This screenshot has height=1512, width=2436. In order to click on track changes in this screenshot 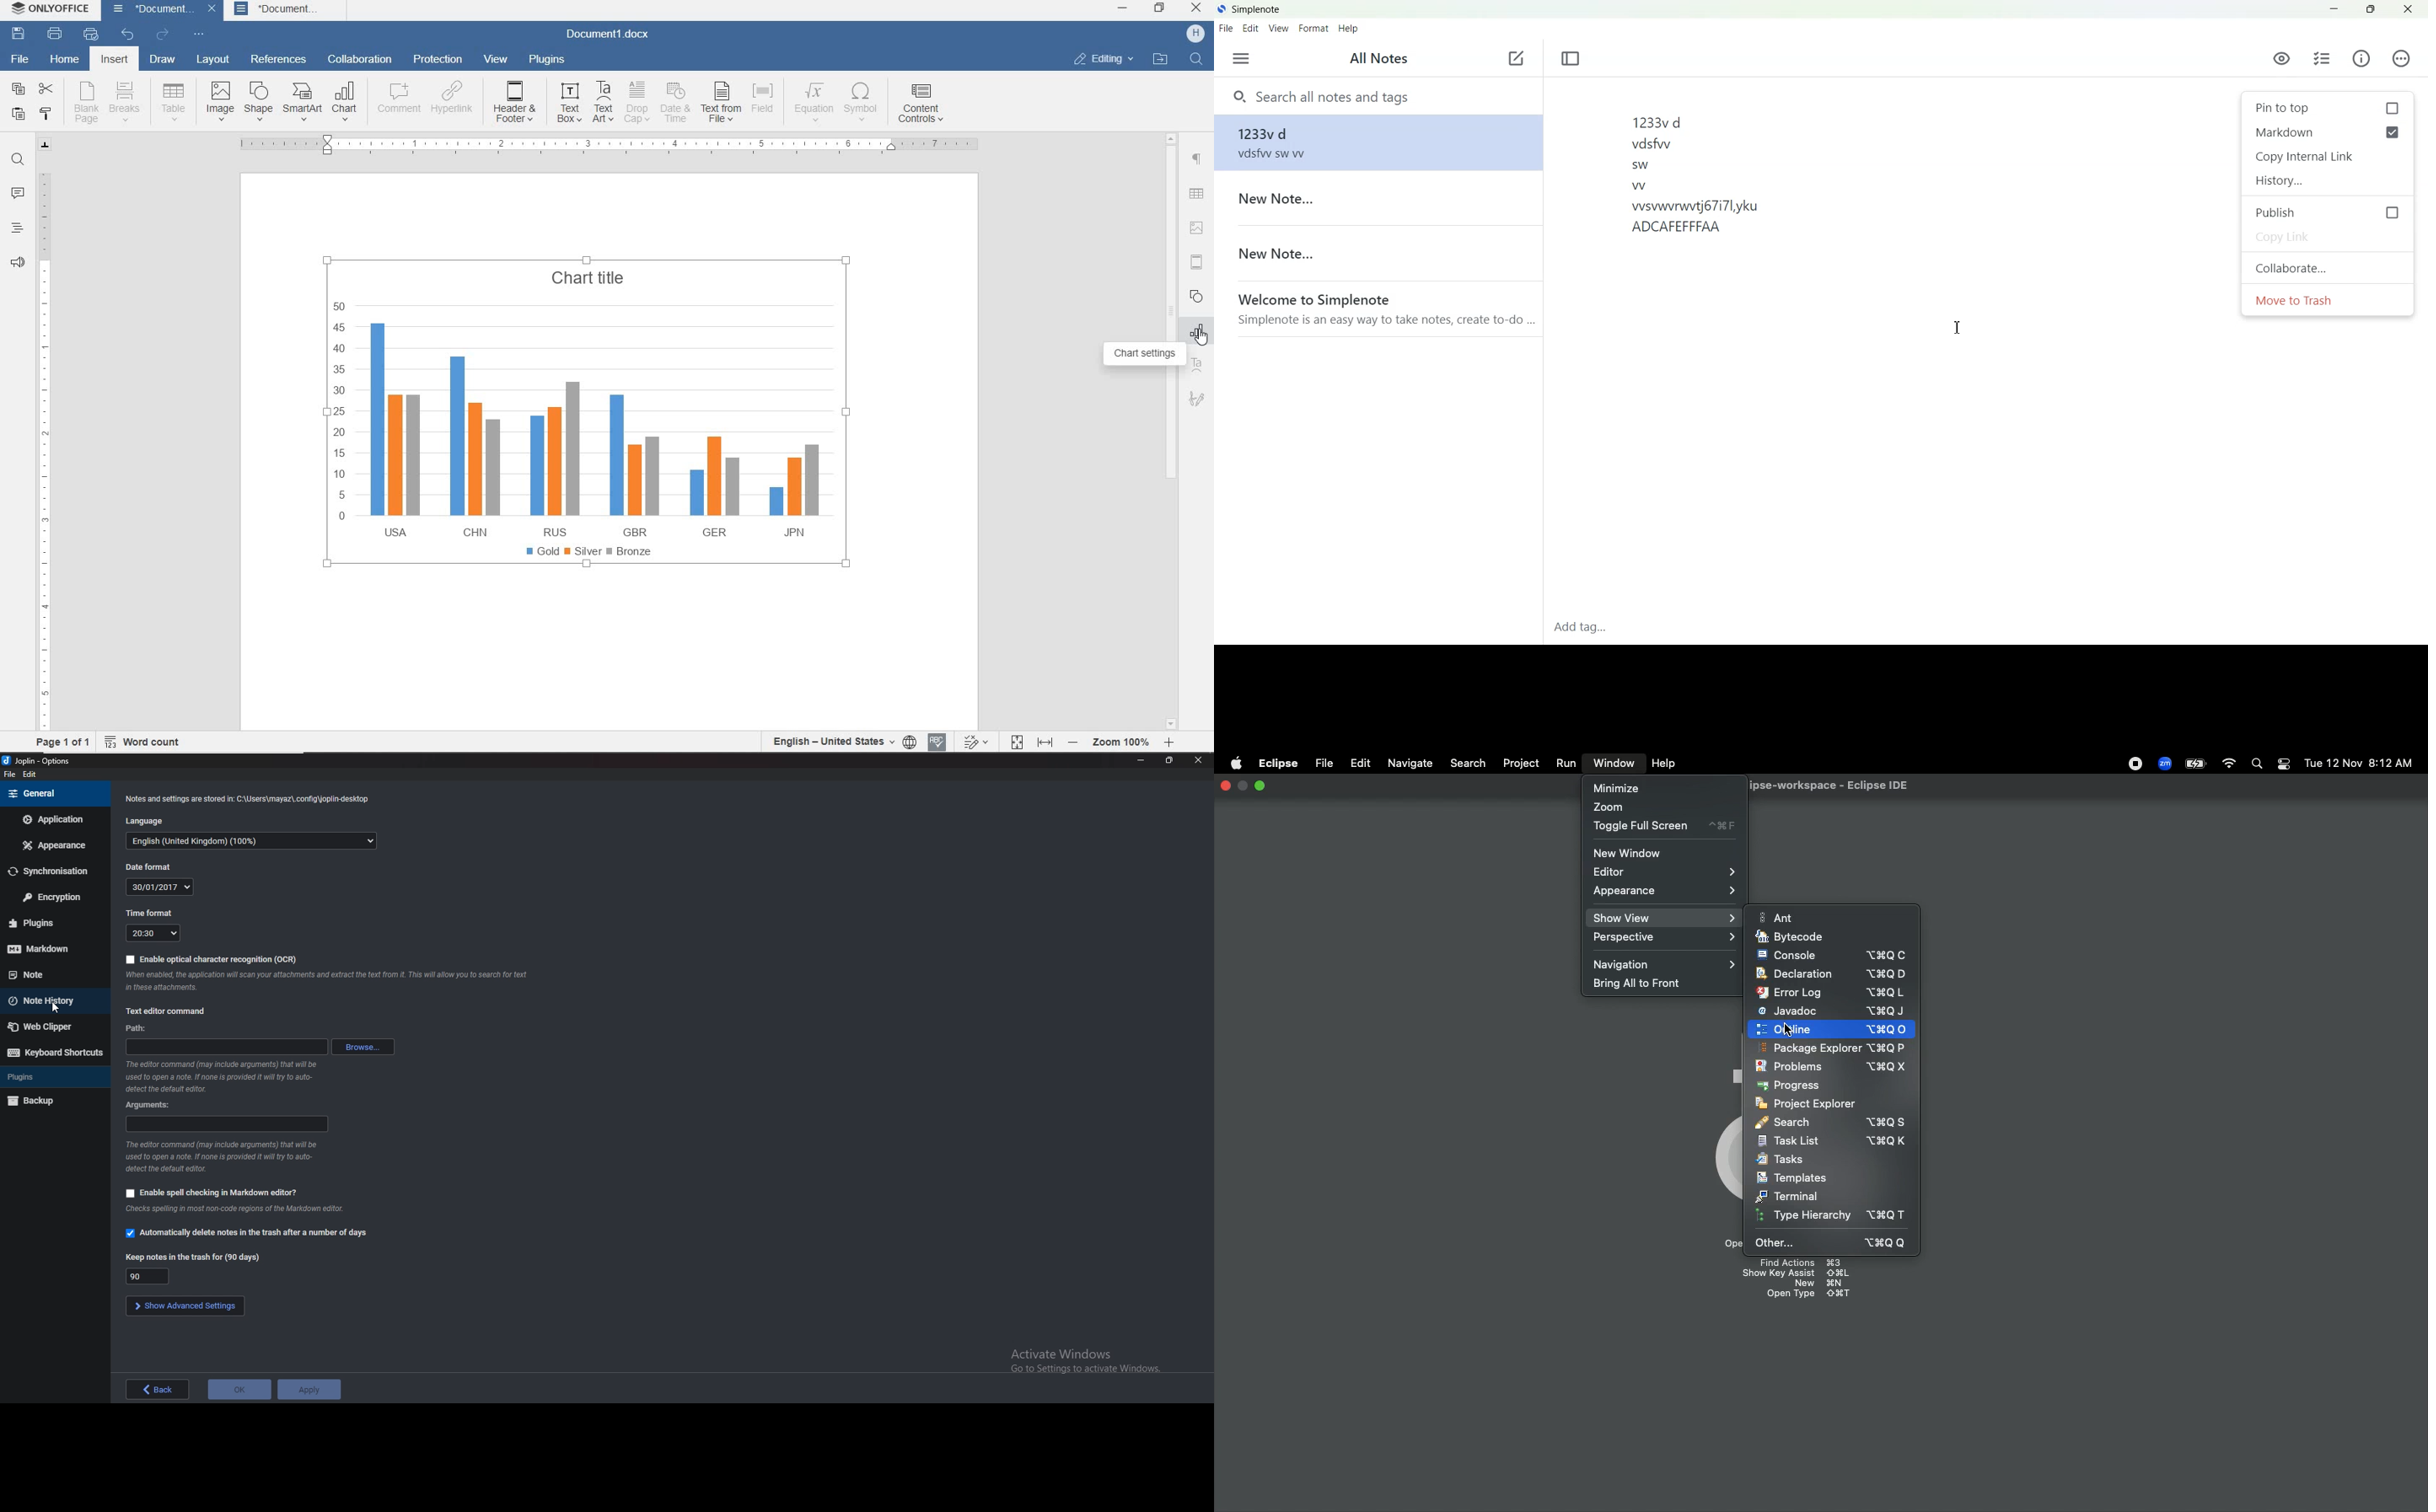, I will do `click(978, 740)`.